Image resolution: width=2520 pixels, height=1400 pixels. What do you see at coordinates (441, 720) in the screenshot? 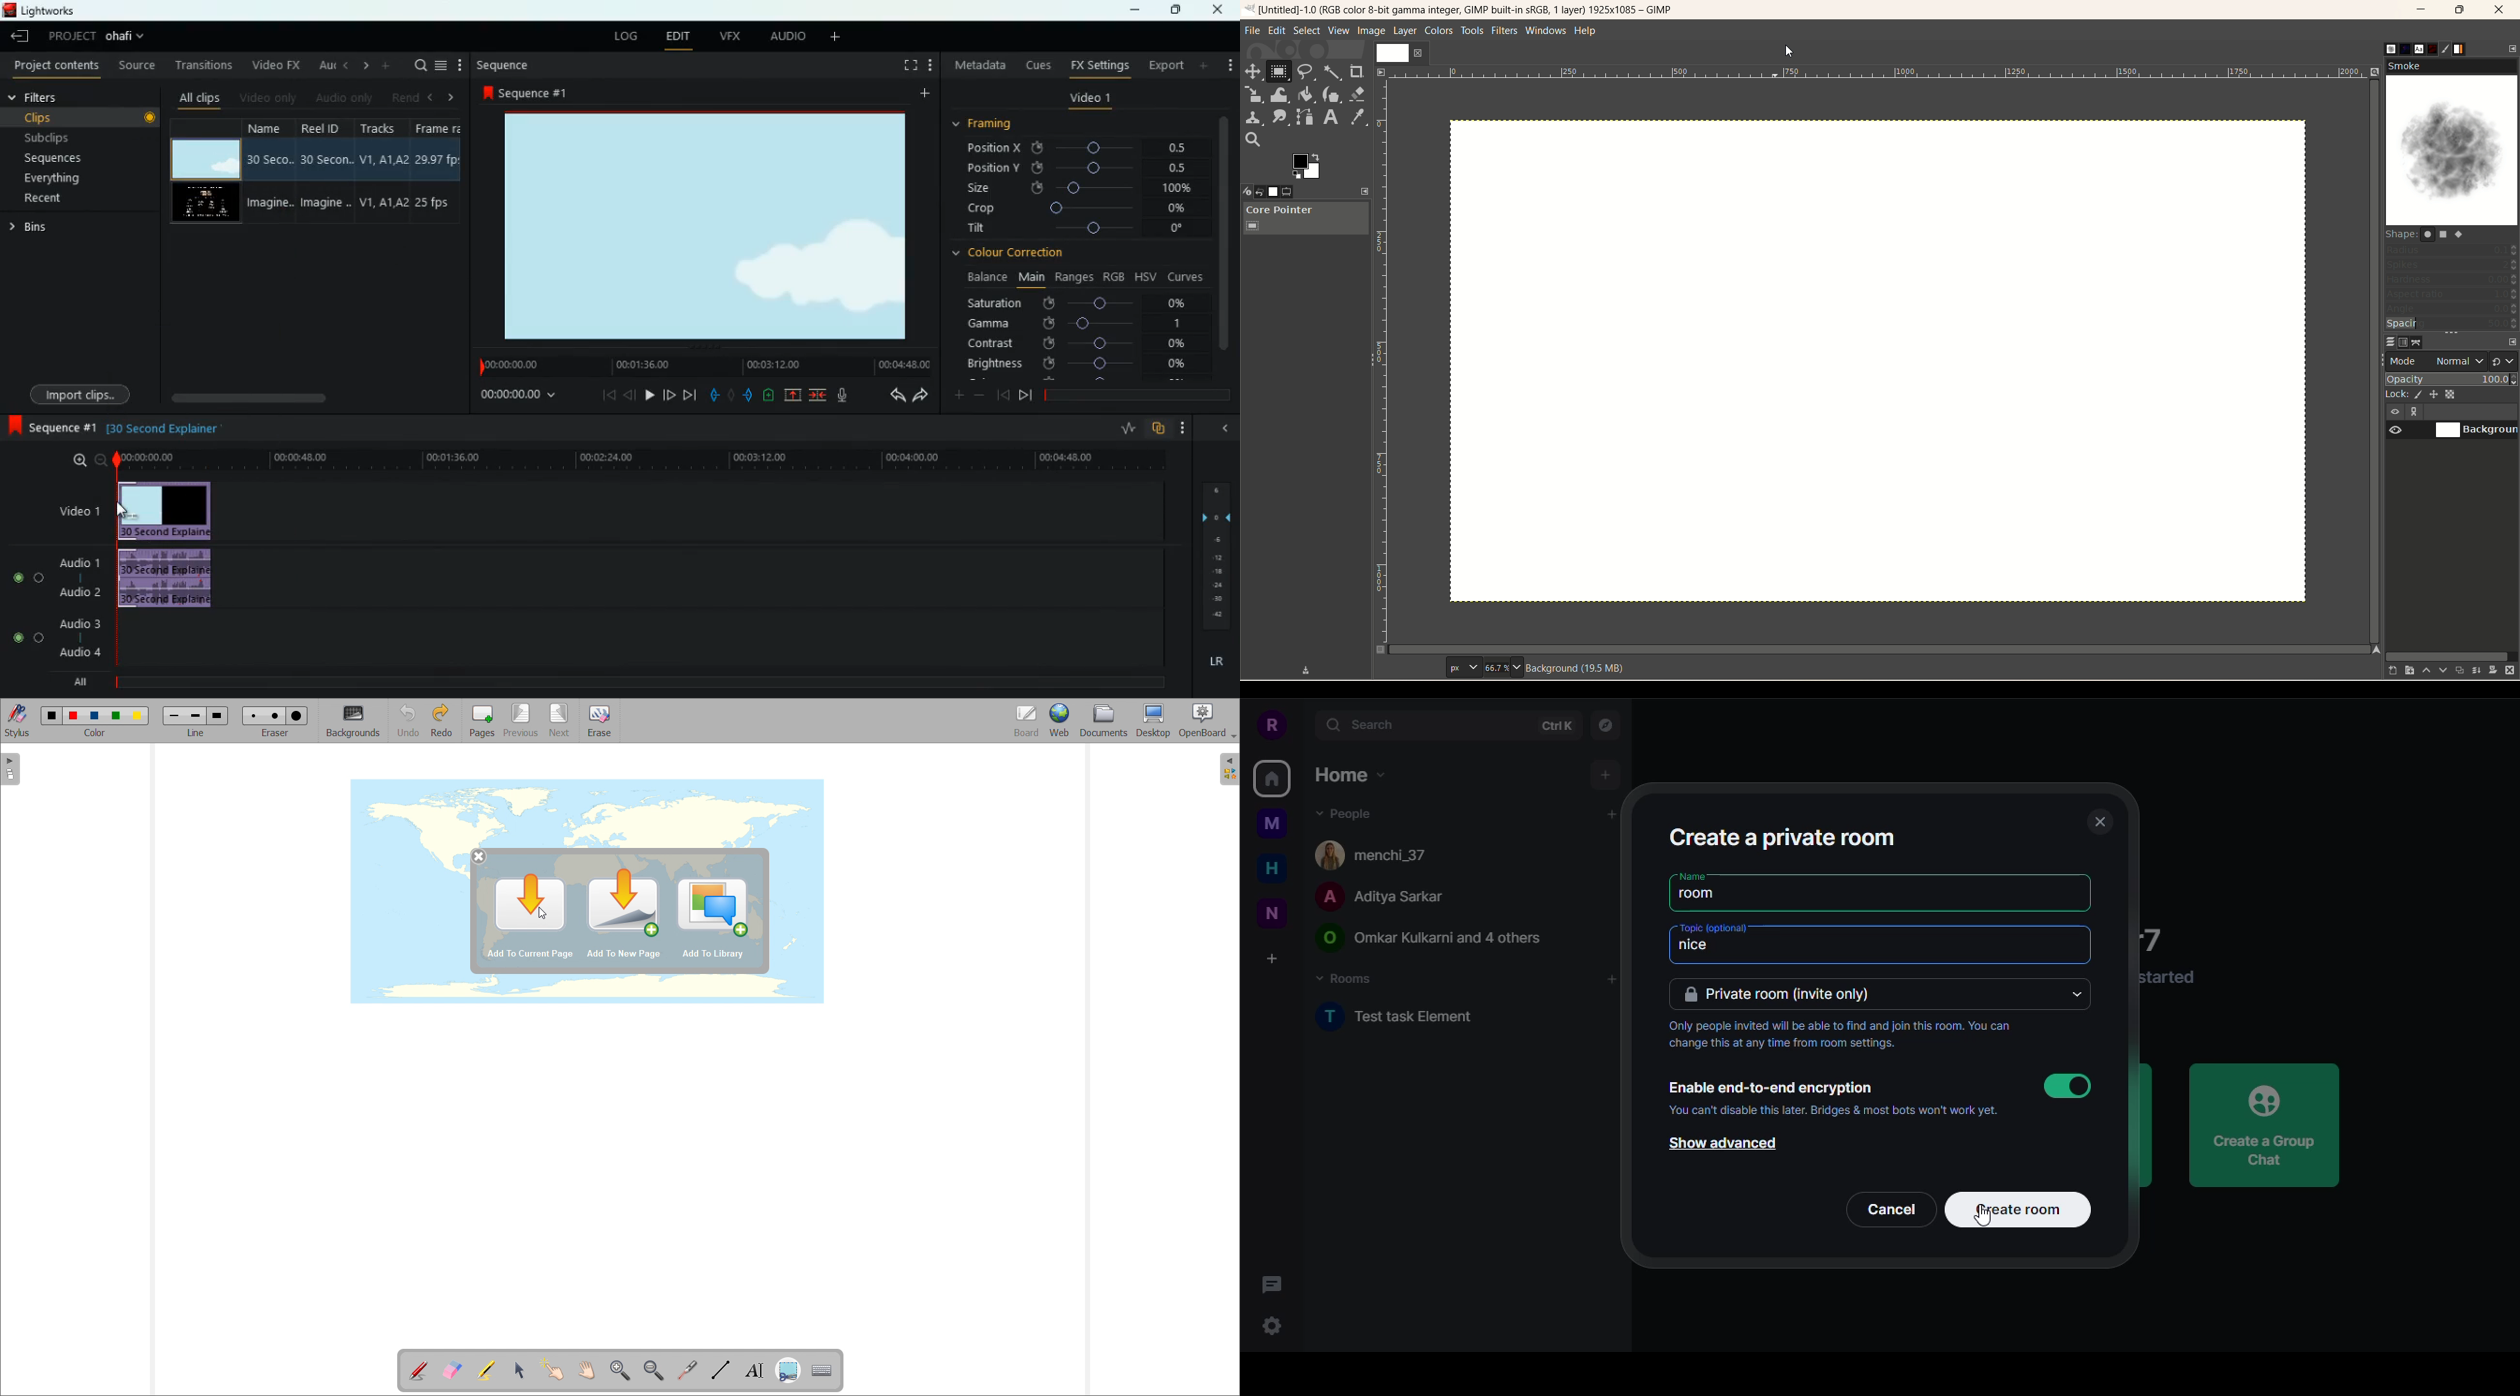
I see `redo` at bounding box center [441, 720].